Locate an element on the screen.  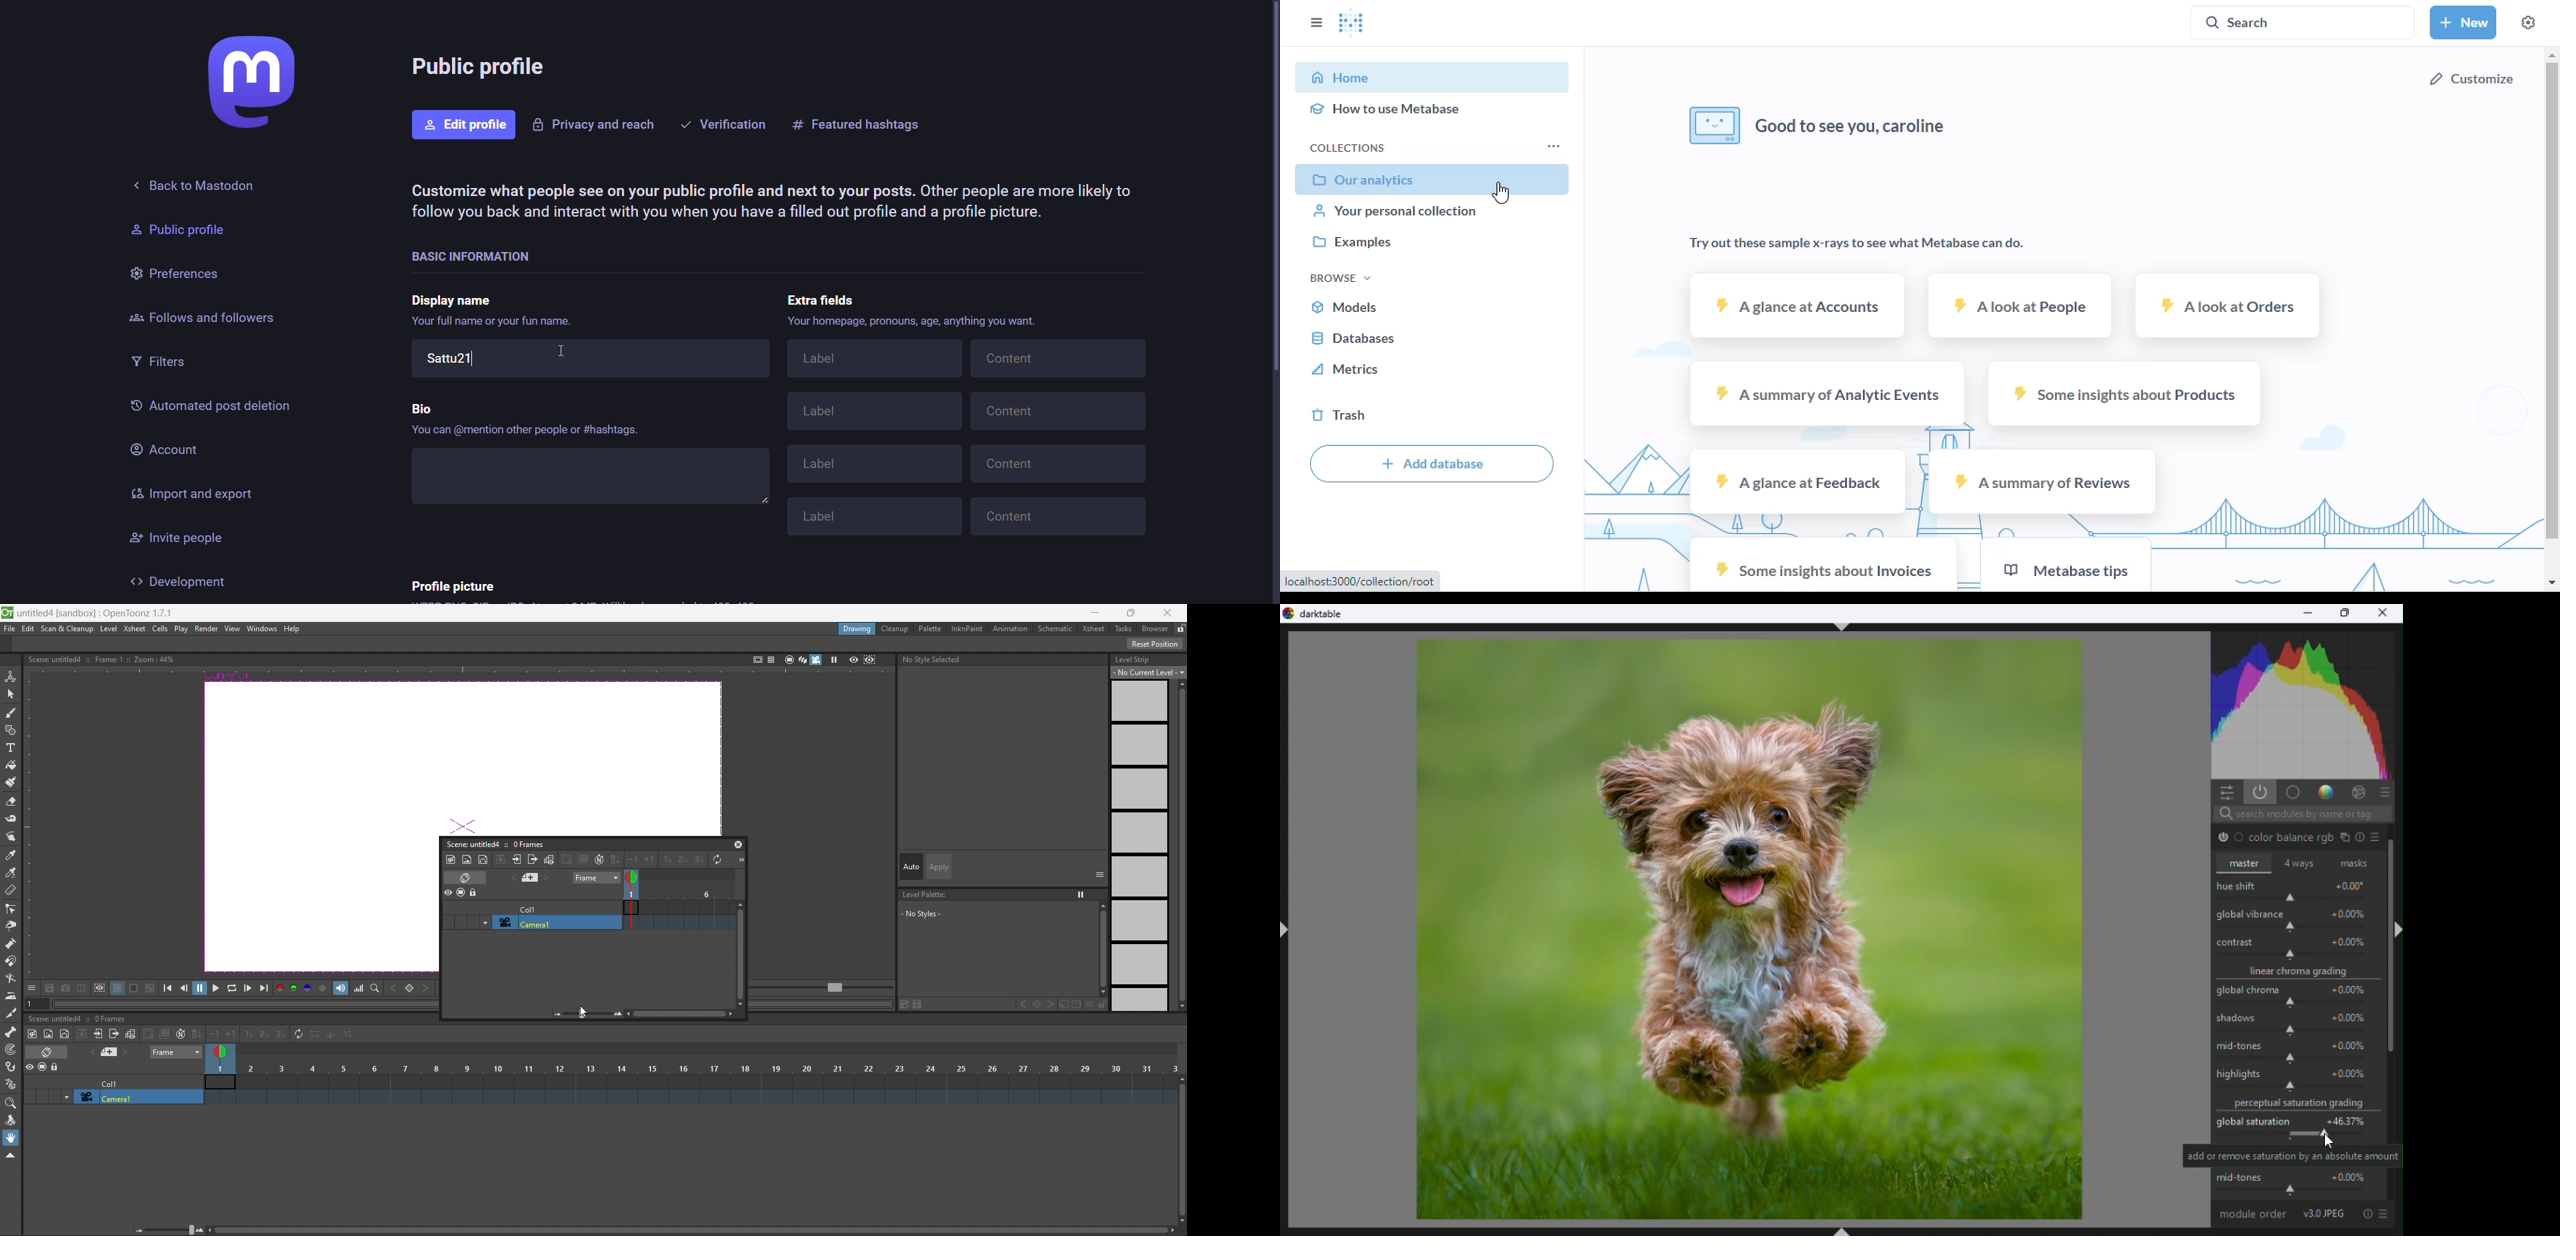
Restore is located at coordinates (2346, 614).